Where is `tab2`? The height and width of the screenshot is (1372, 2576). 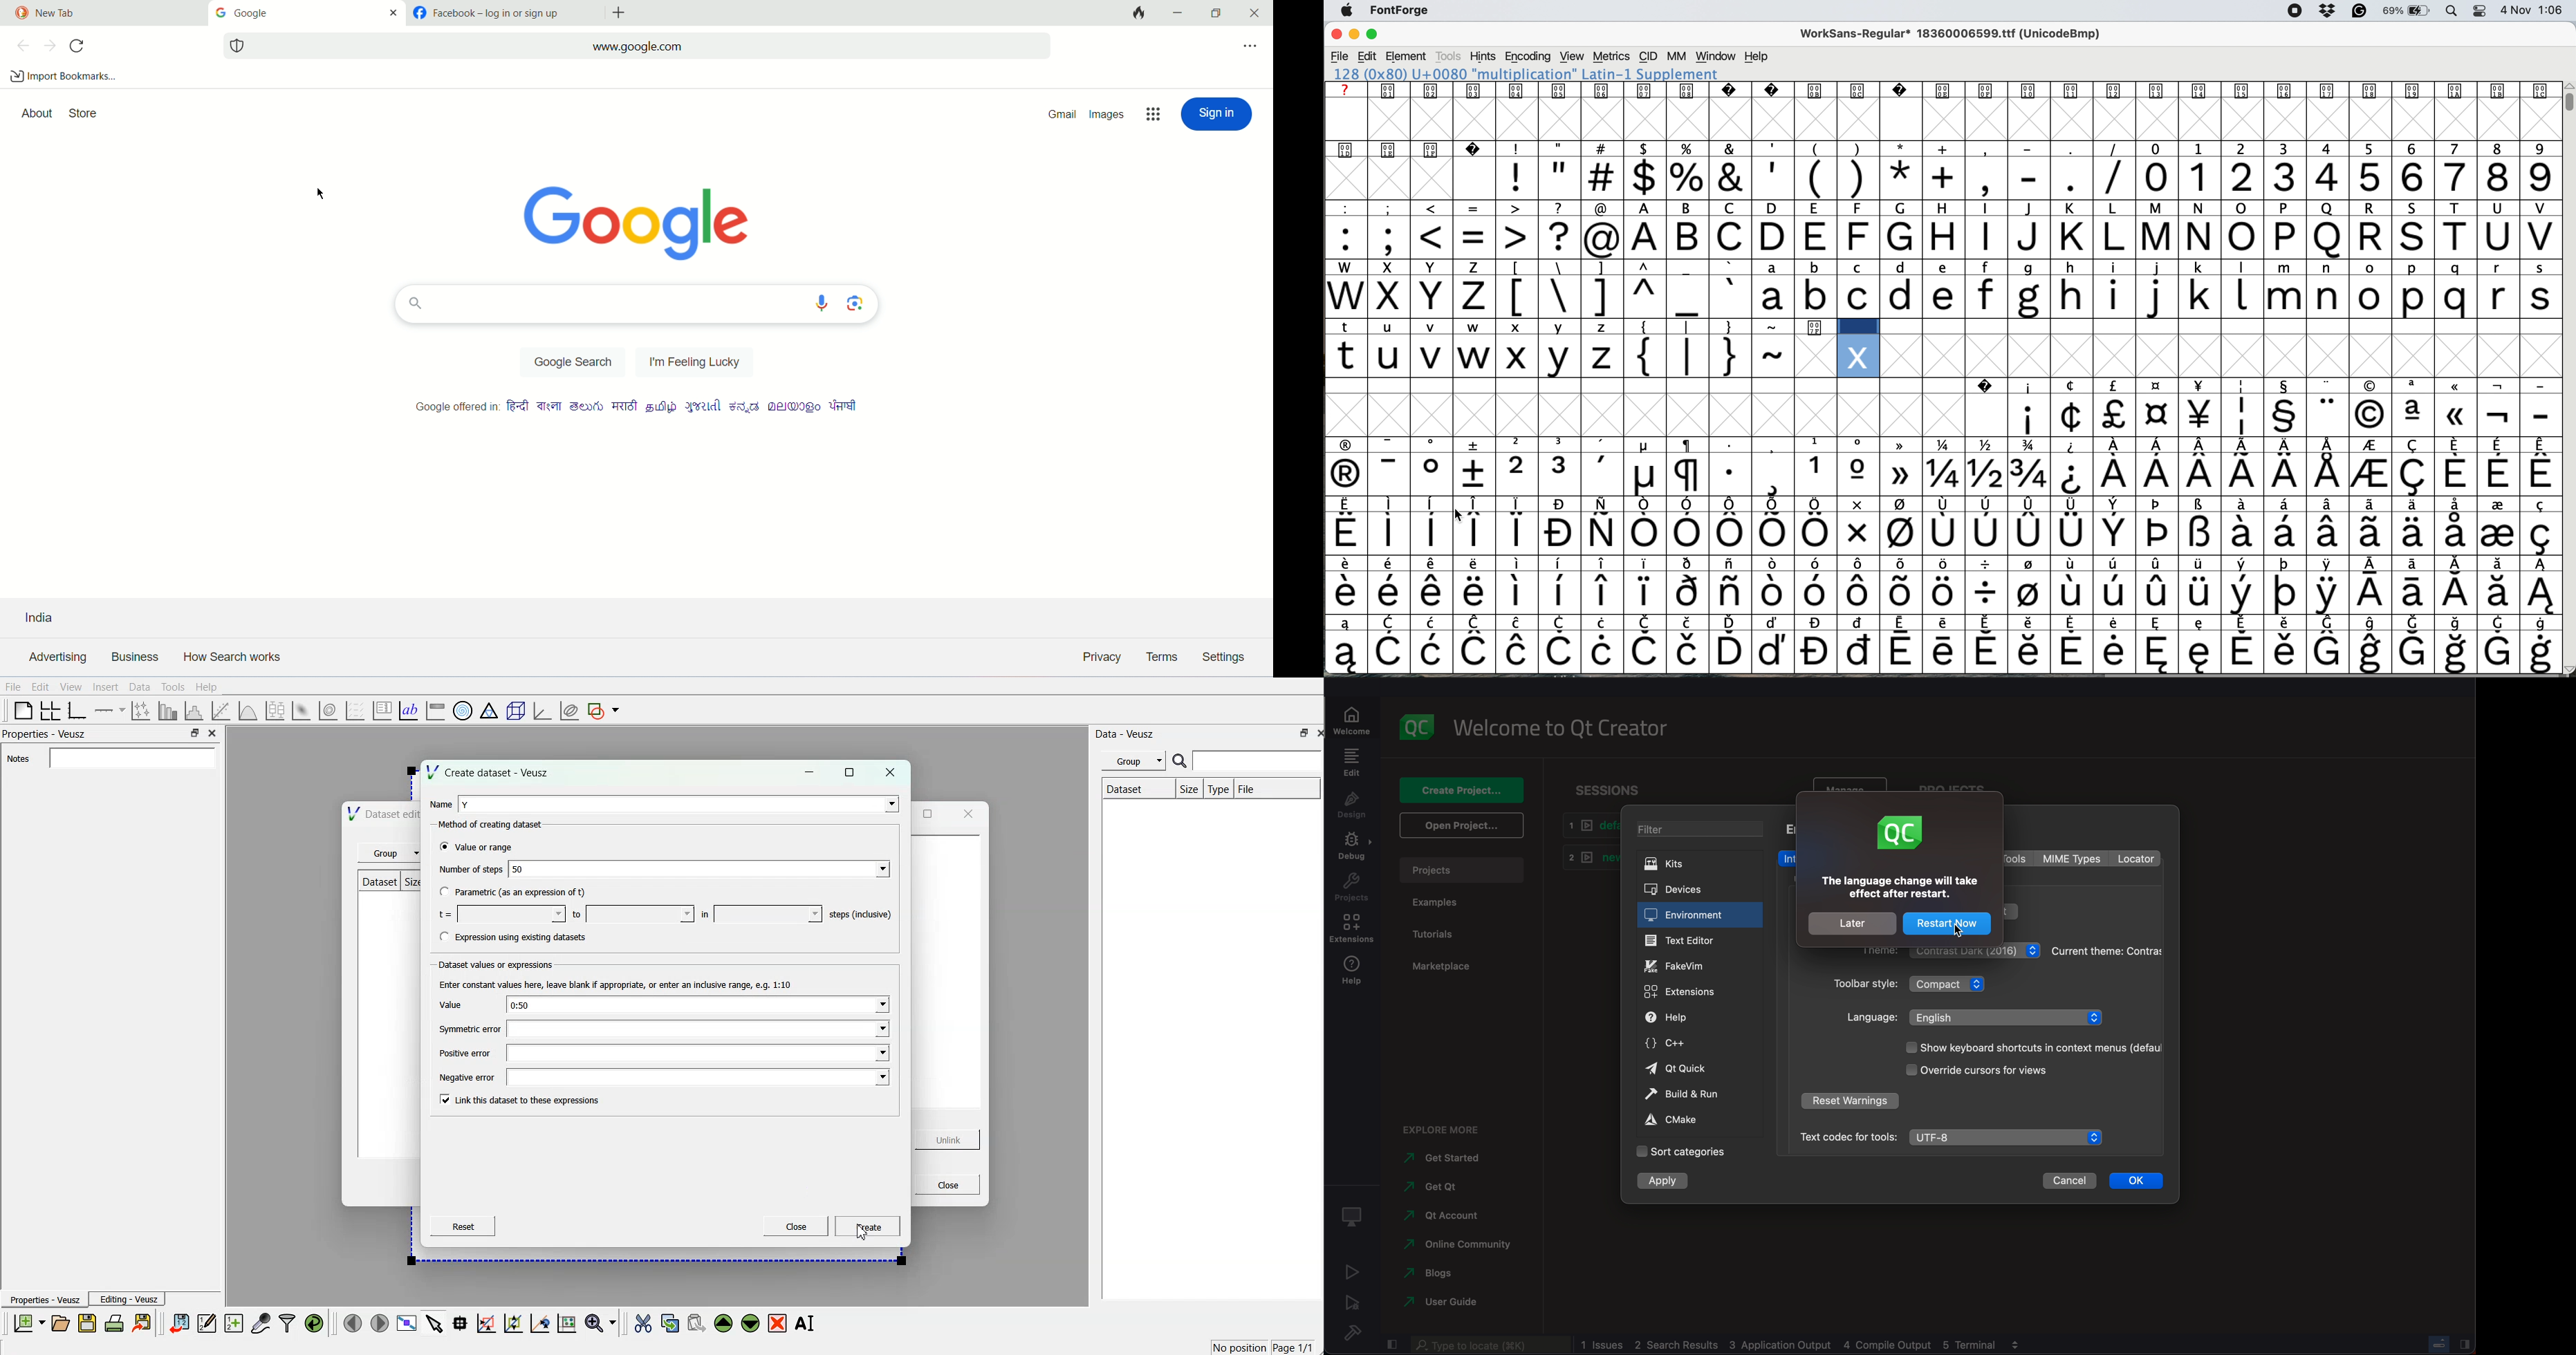 tab2 is located at coordinates (504, 13).